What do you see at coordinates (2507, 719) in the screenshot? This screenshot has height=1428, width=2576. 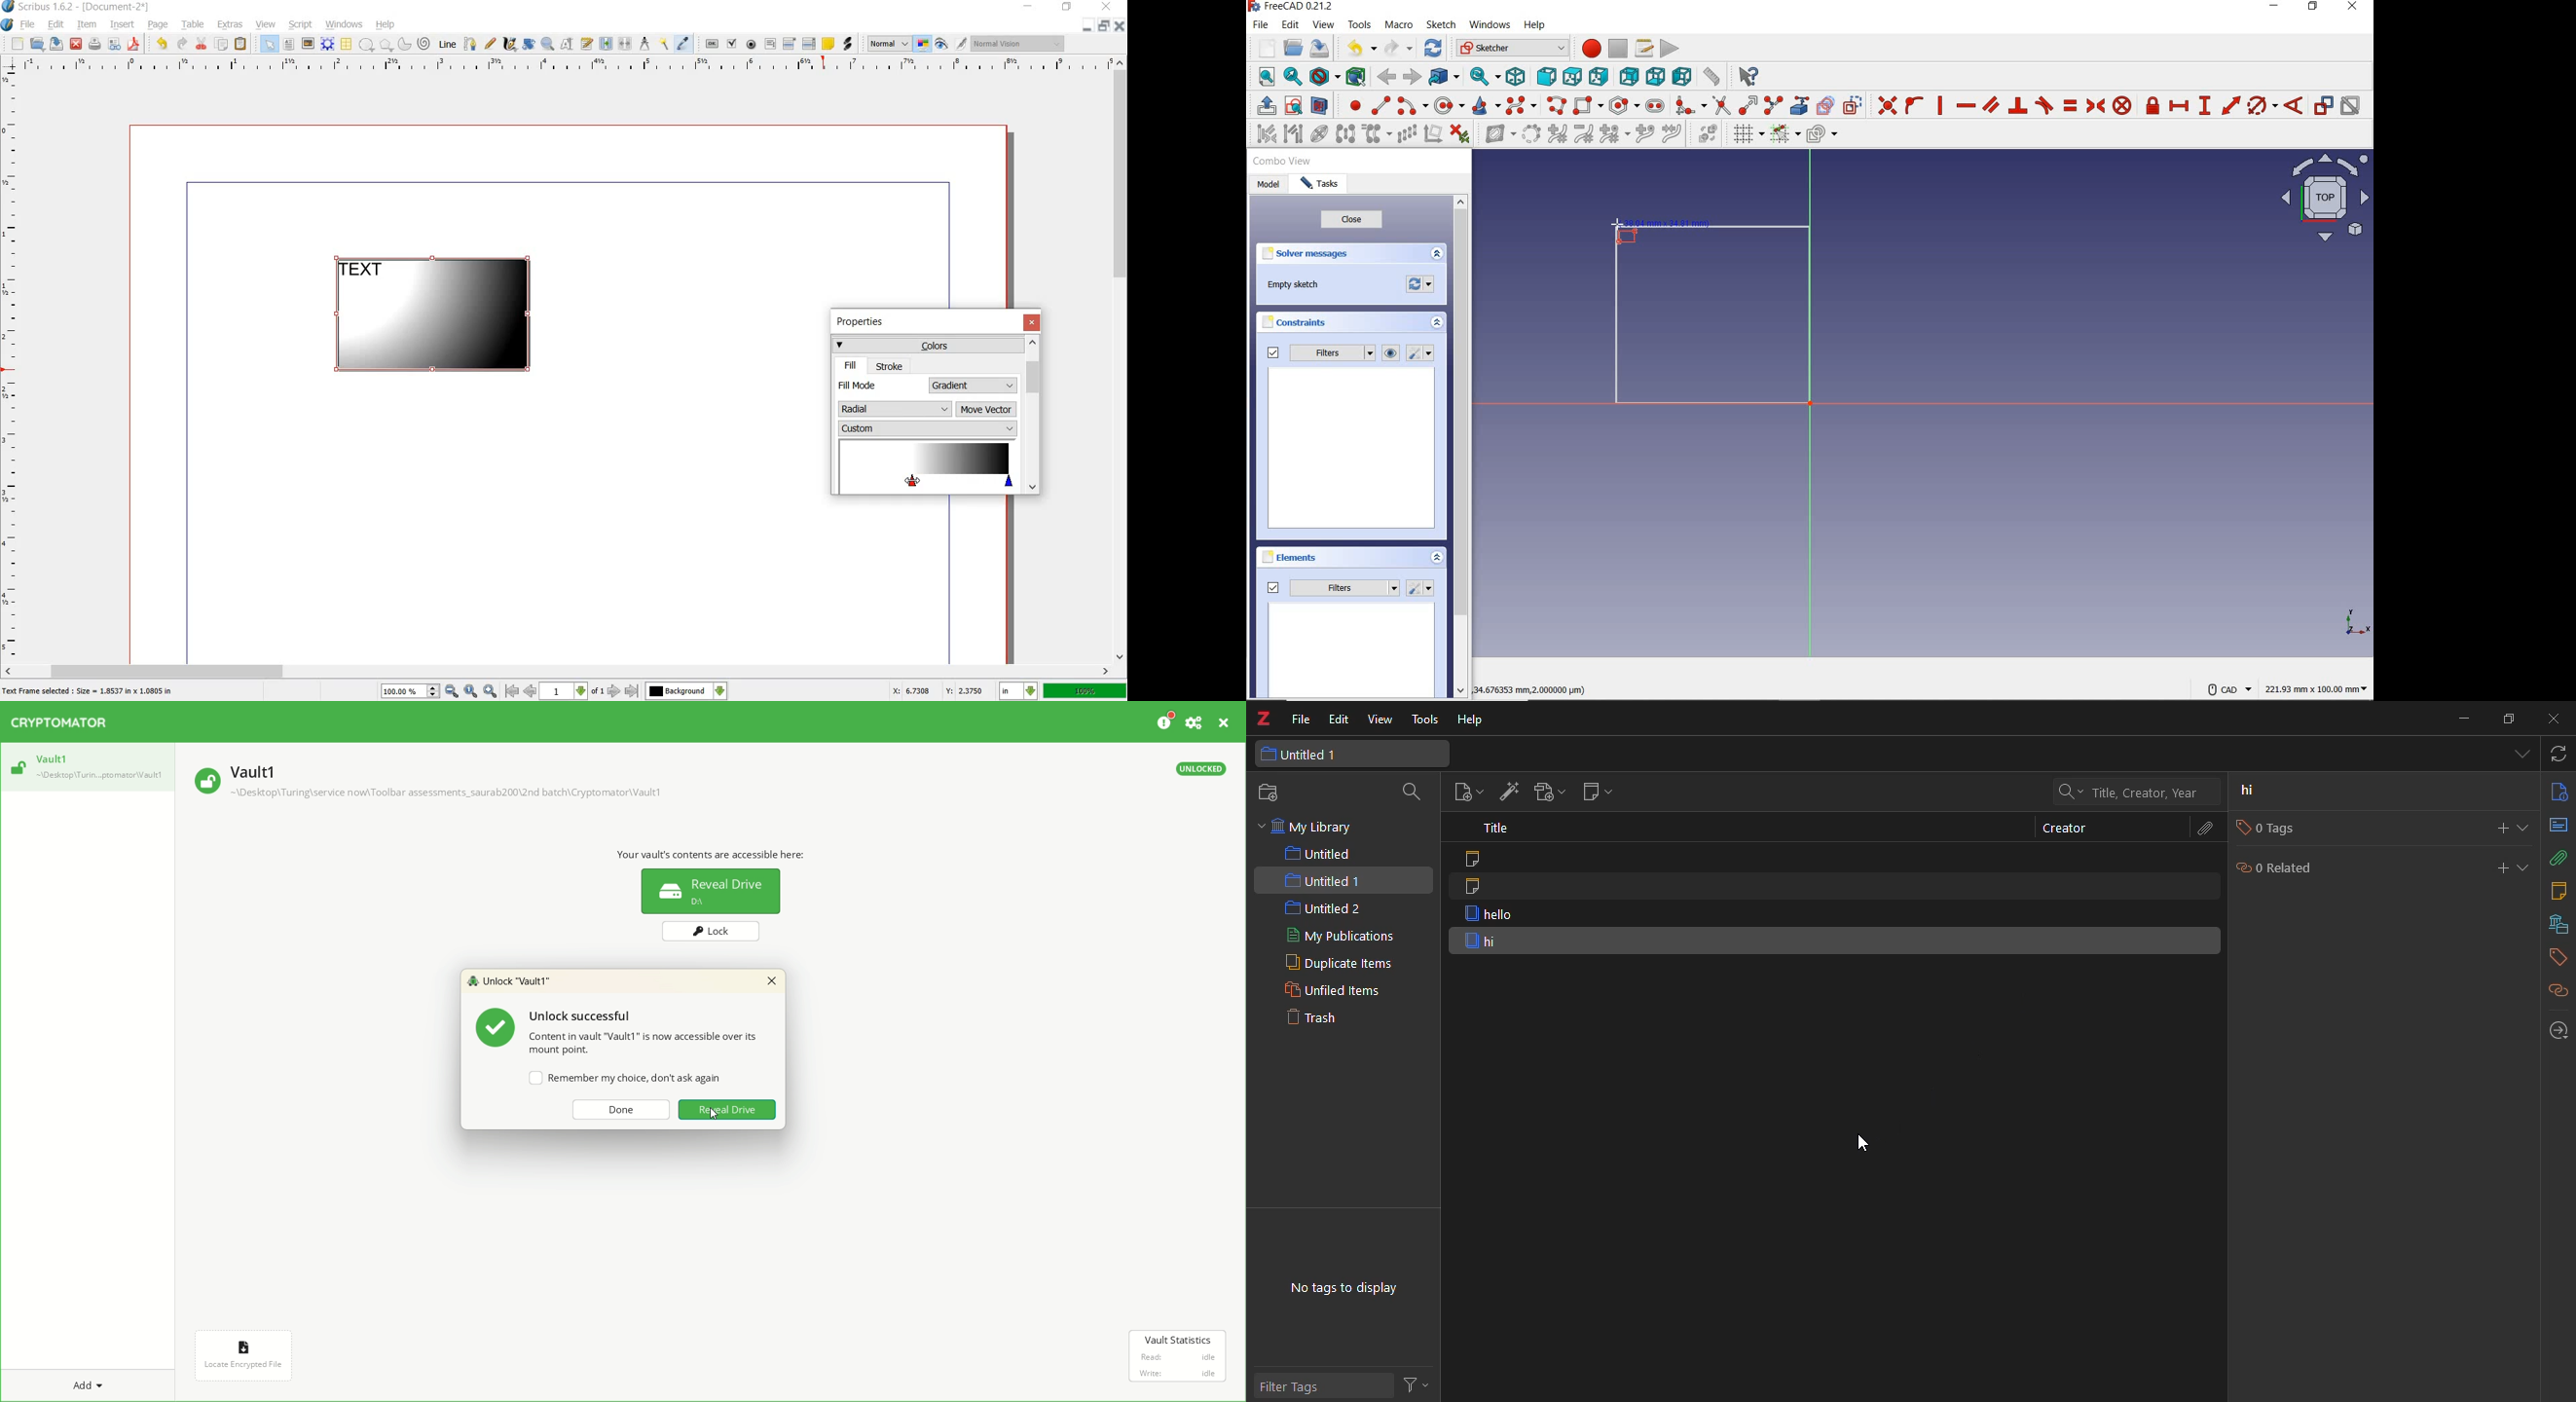 I see `maximize` at bounding box center [2507, 719].